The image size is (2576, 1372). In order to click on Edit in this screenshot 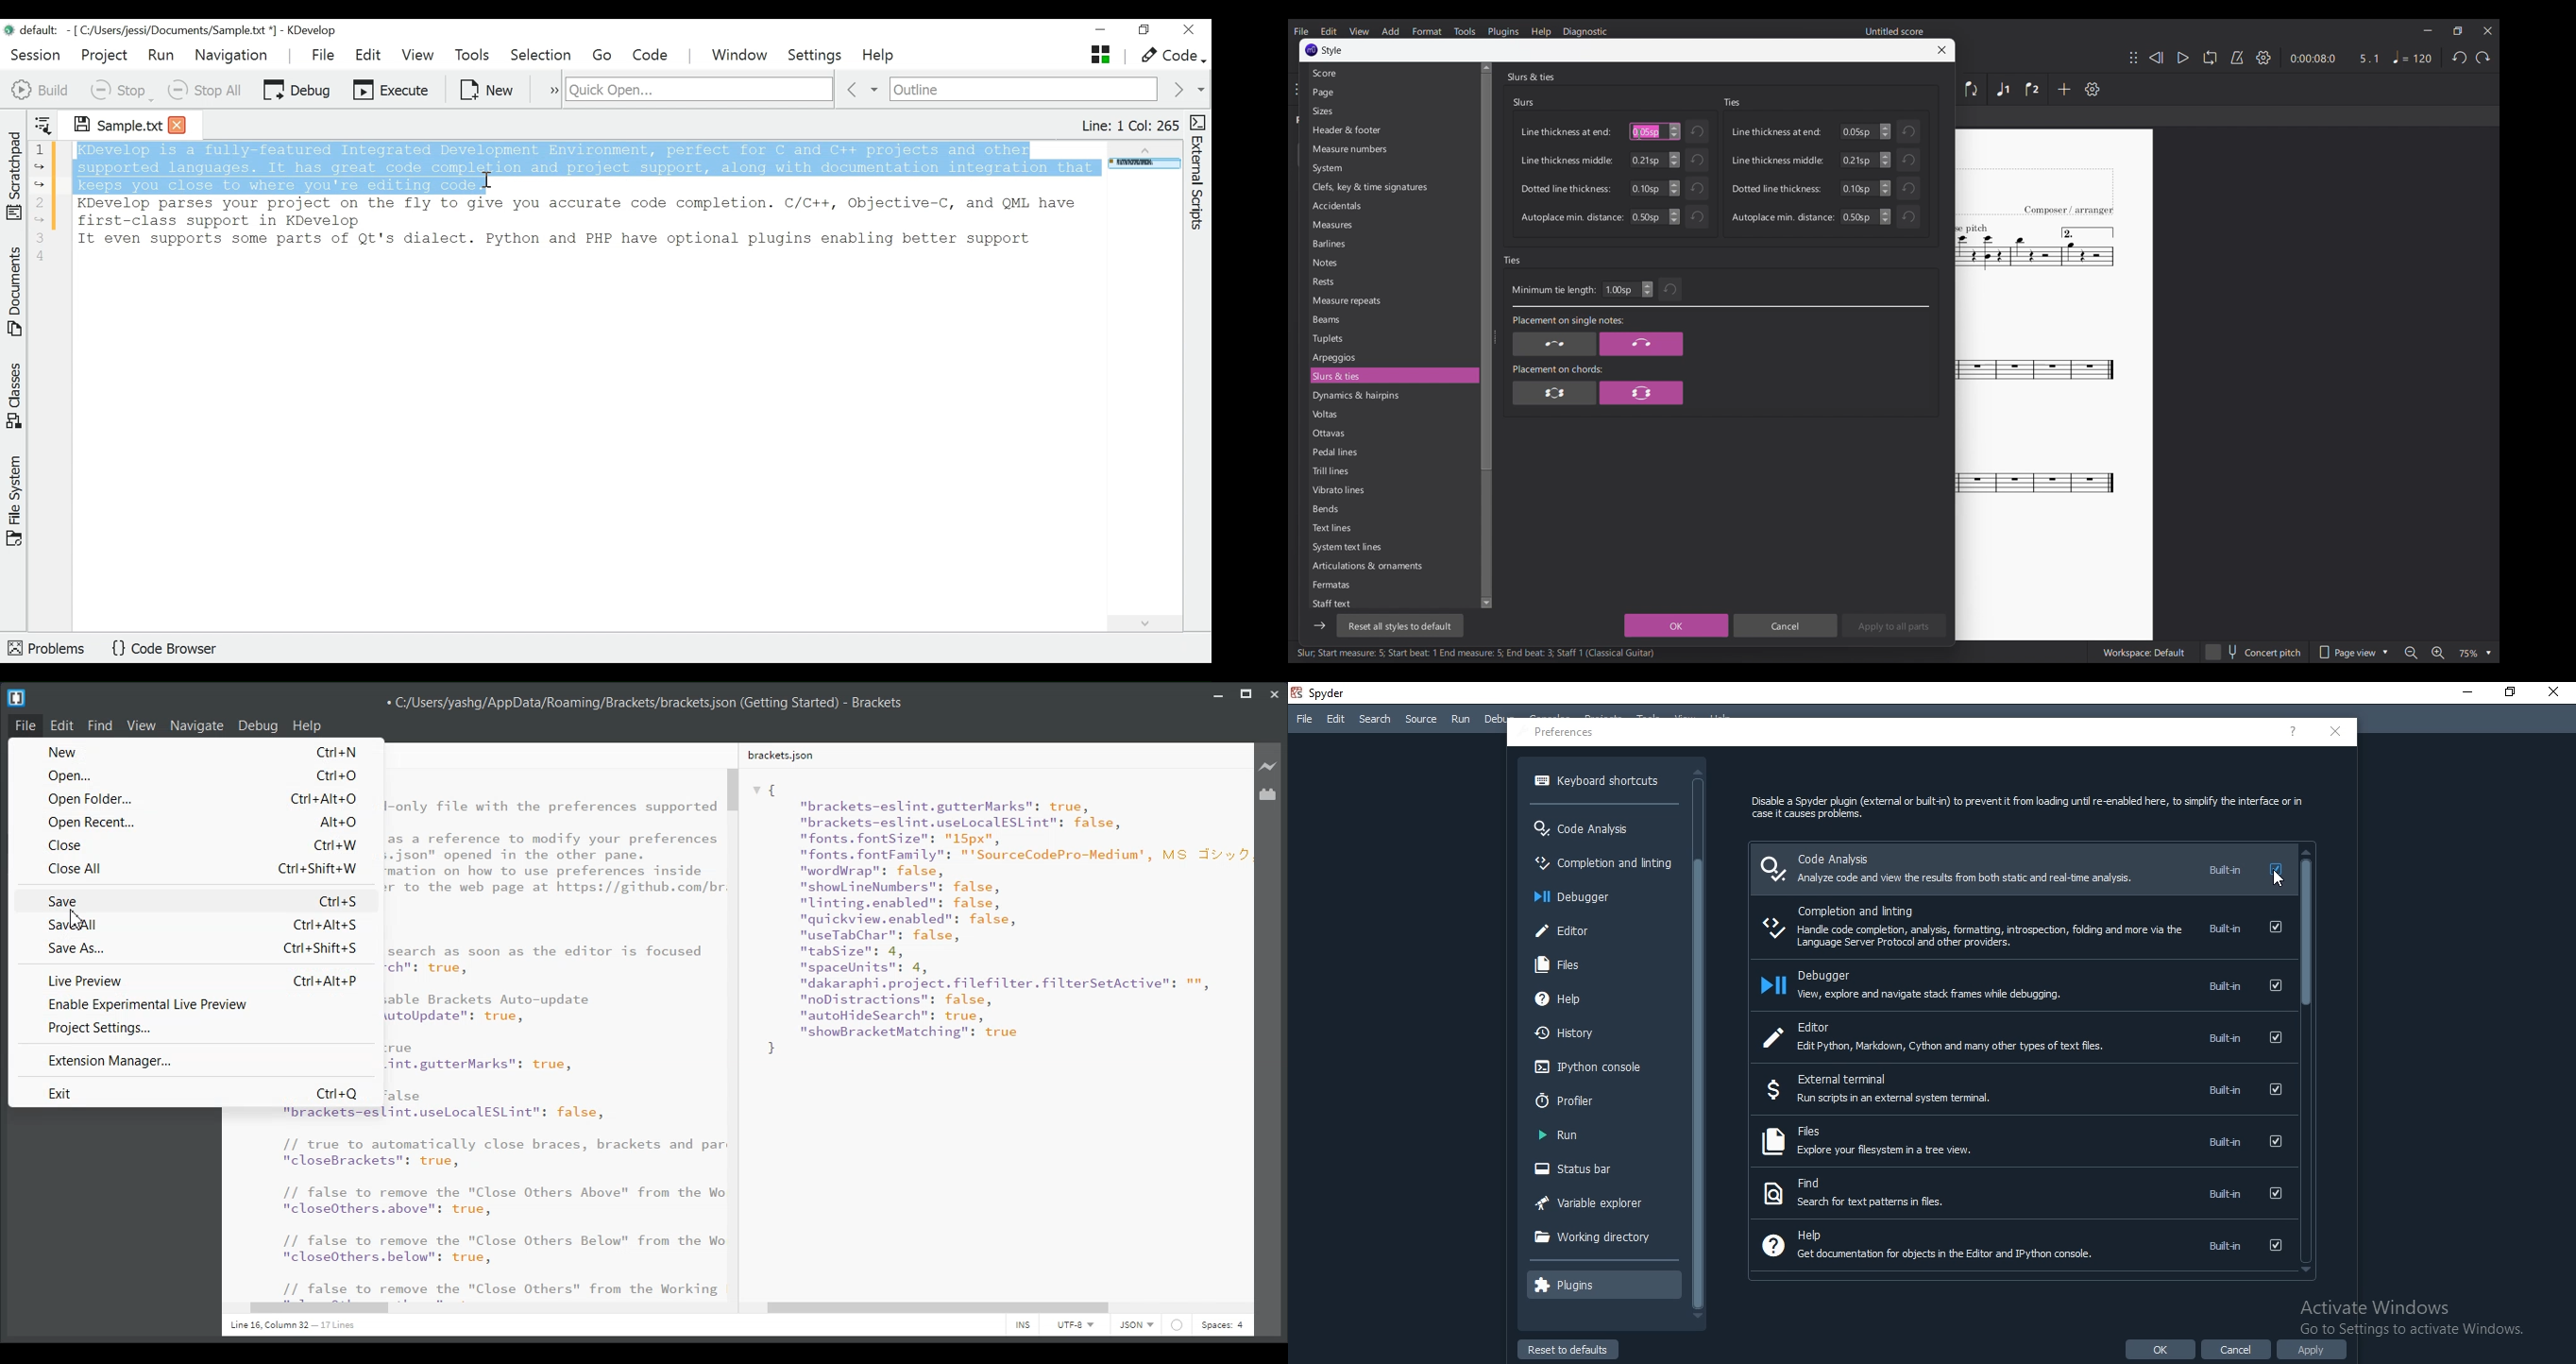, I will do `click(1335, 720)`.